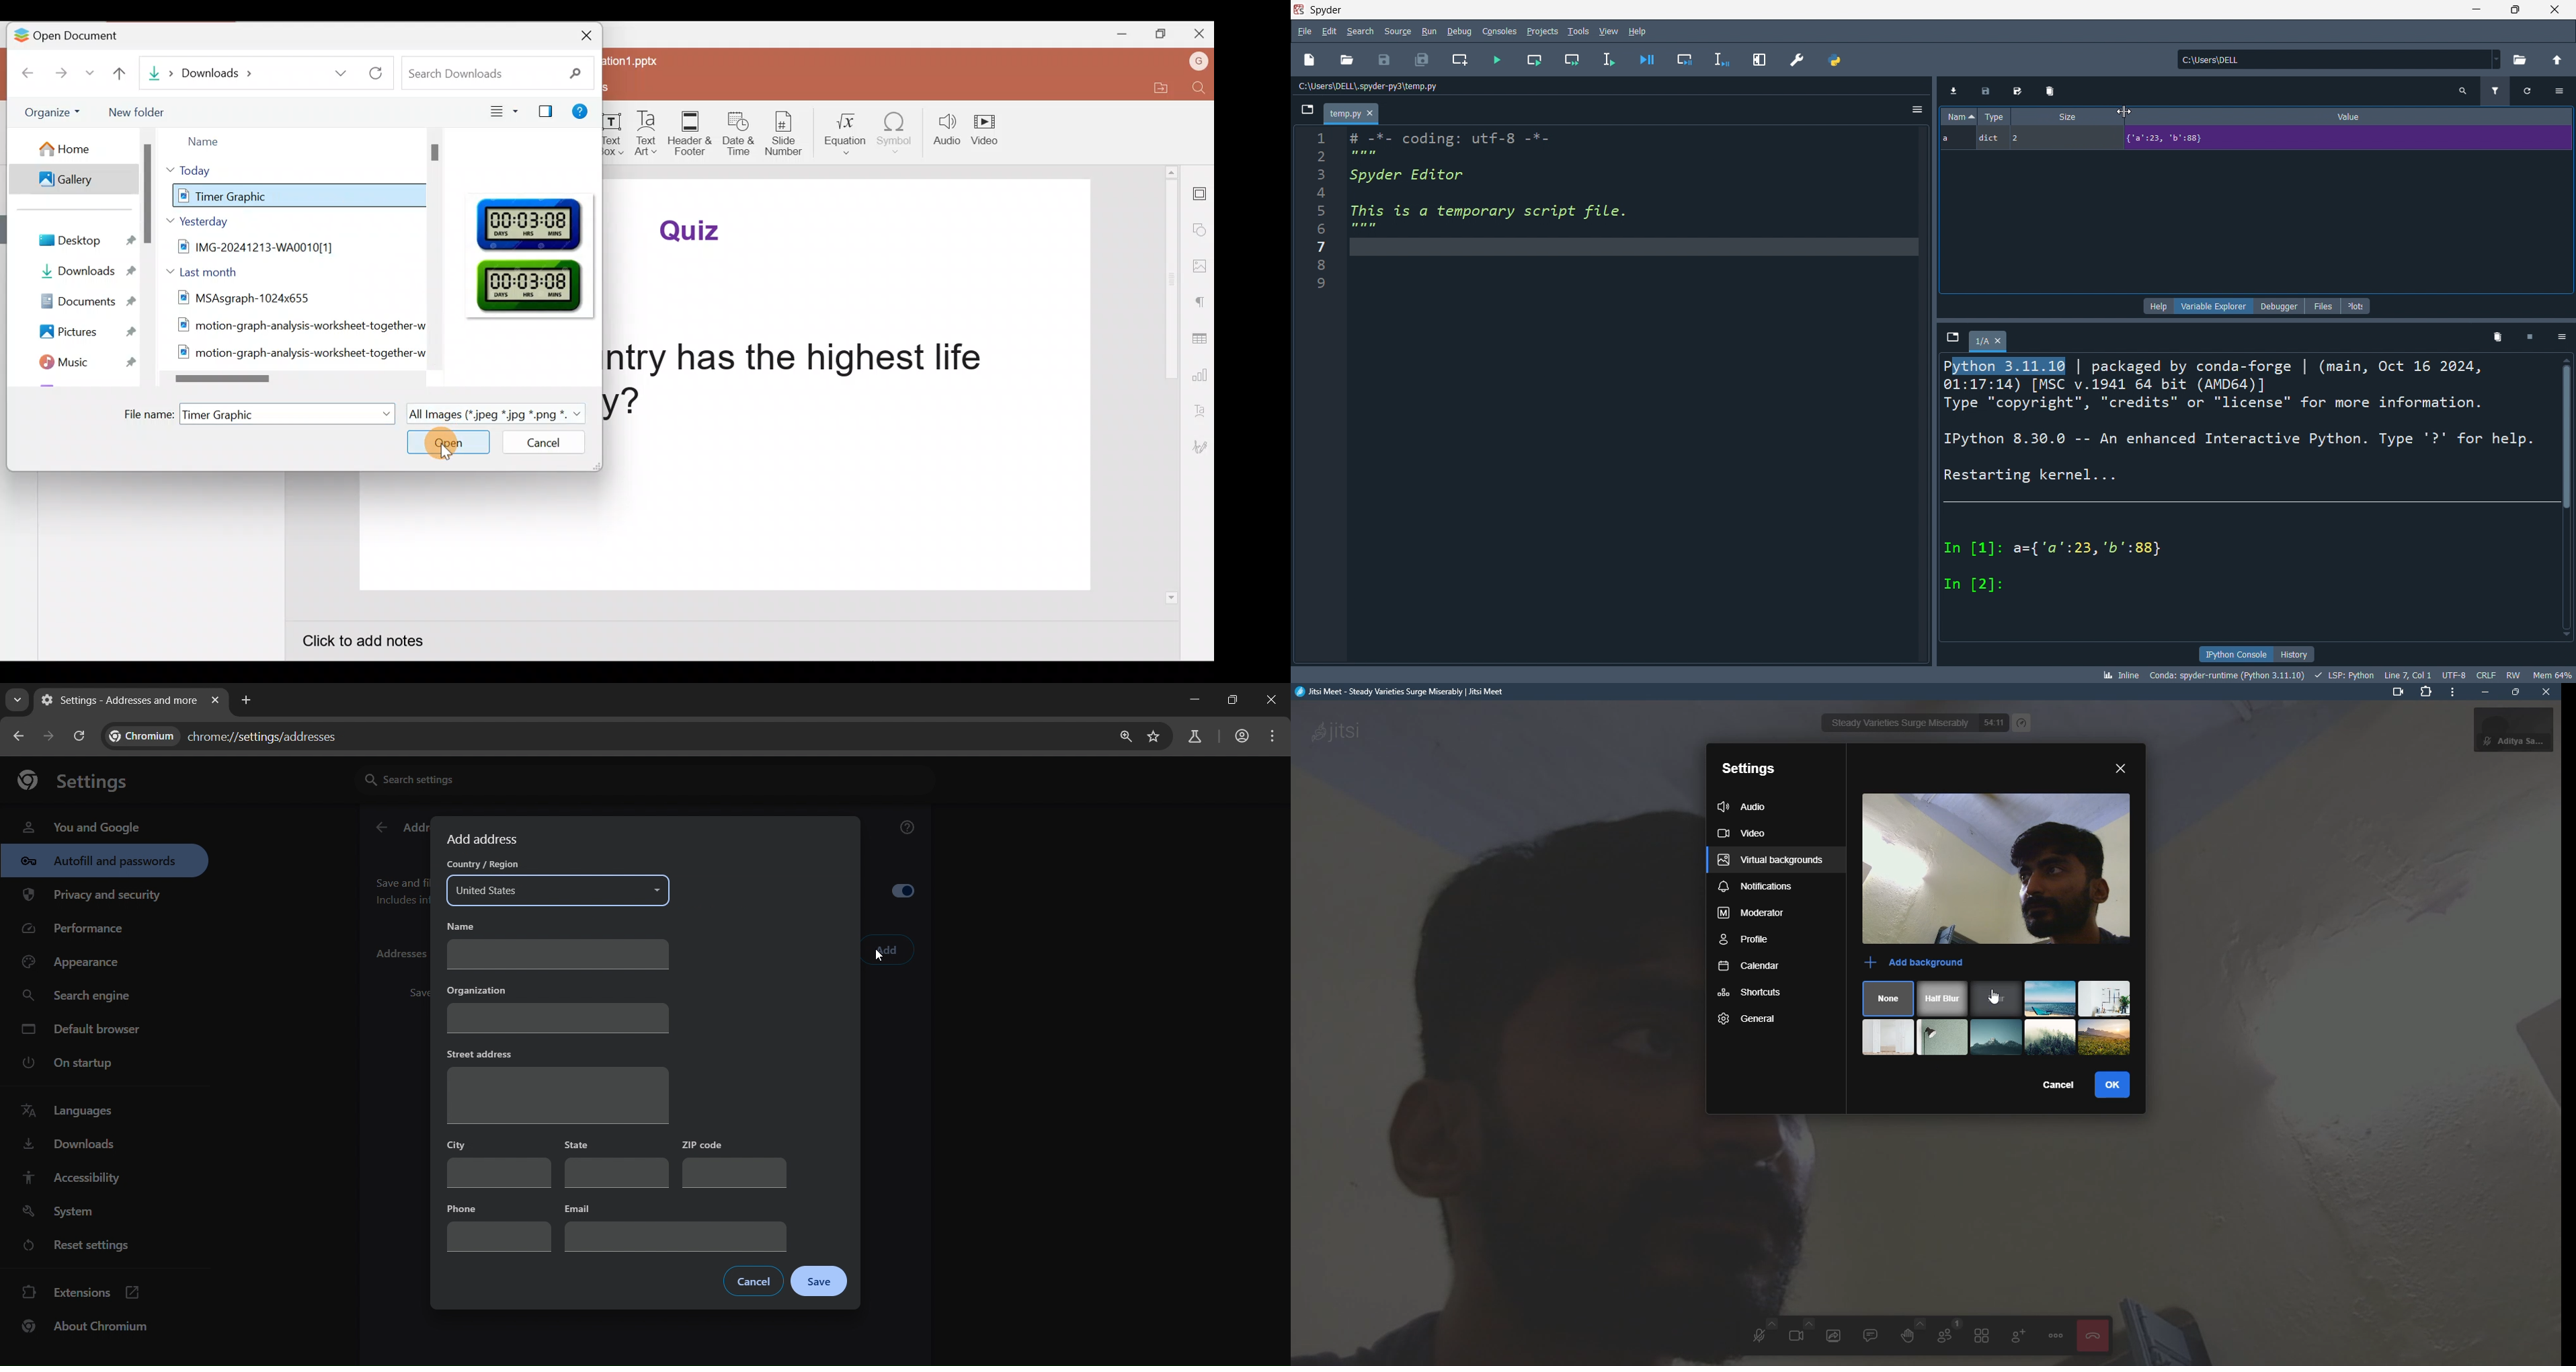  Describe the element at coordinates (202, 169) in the screenshot. I see `Today` at that location.